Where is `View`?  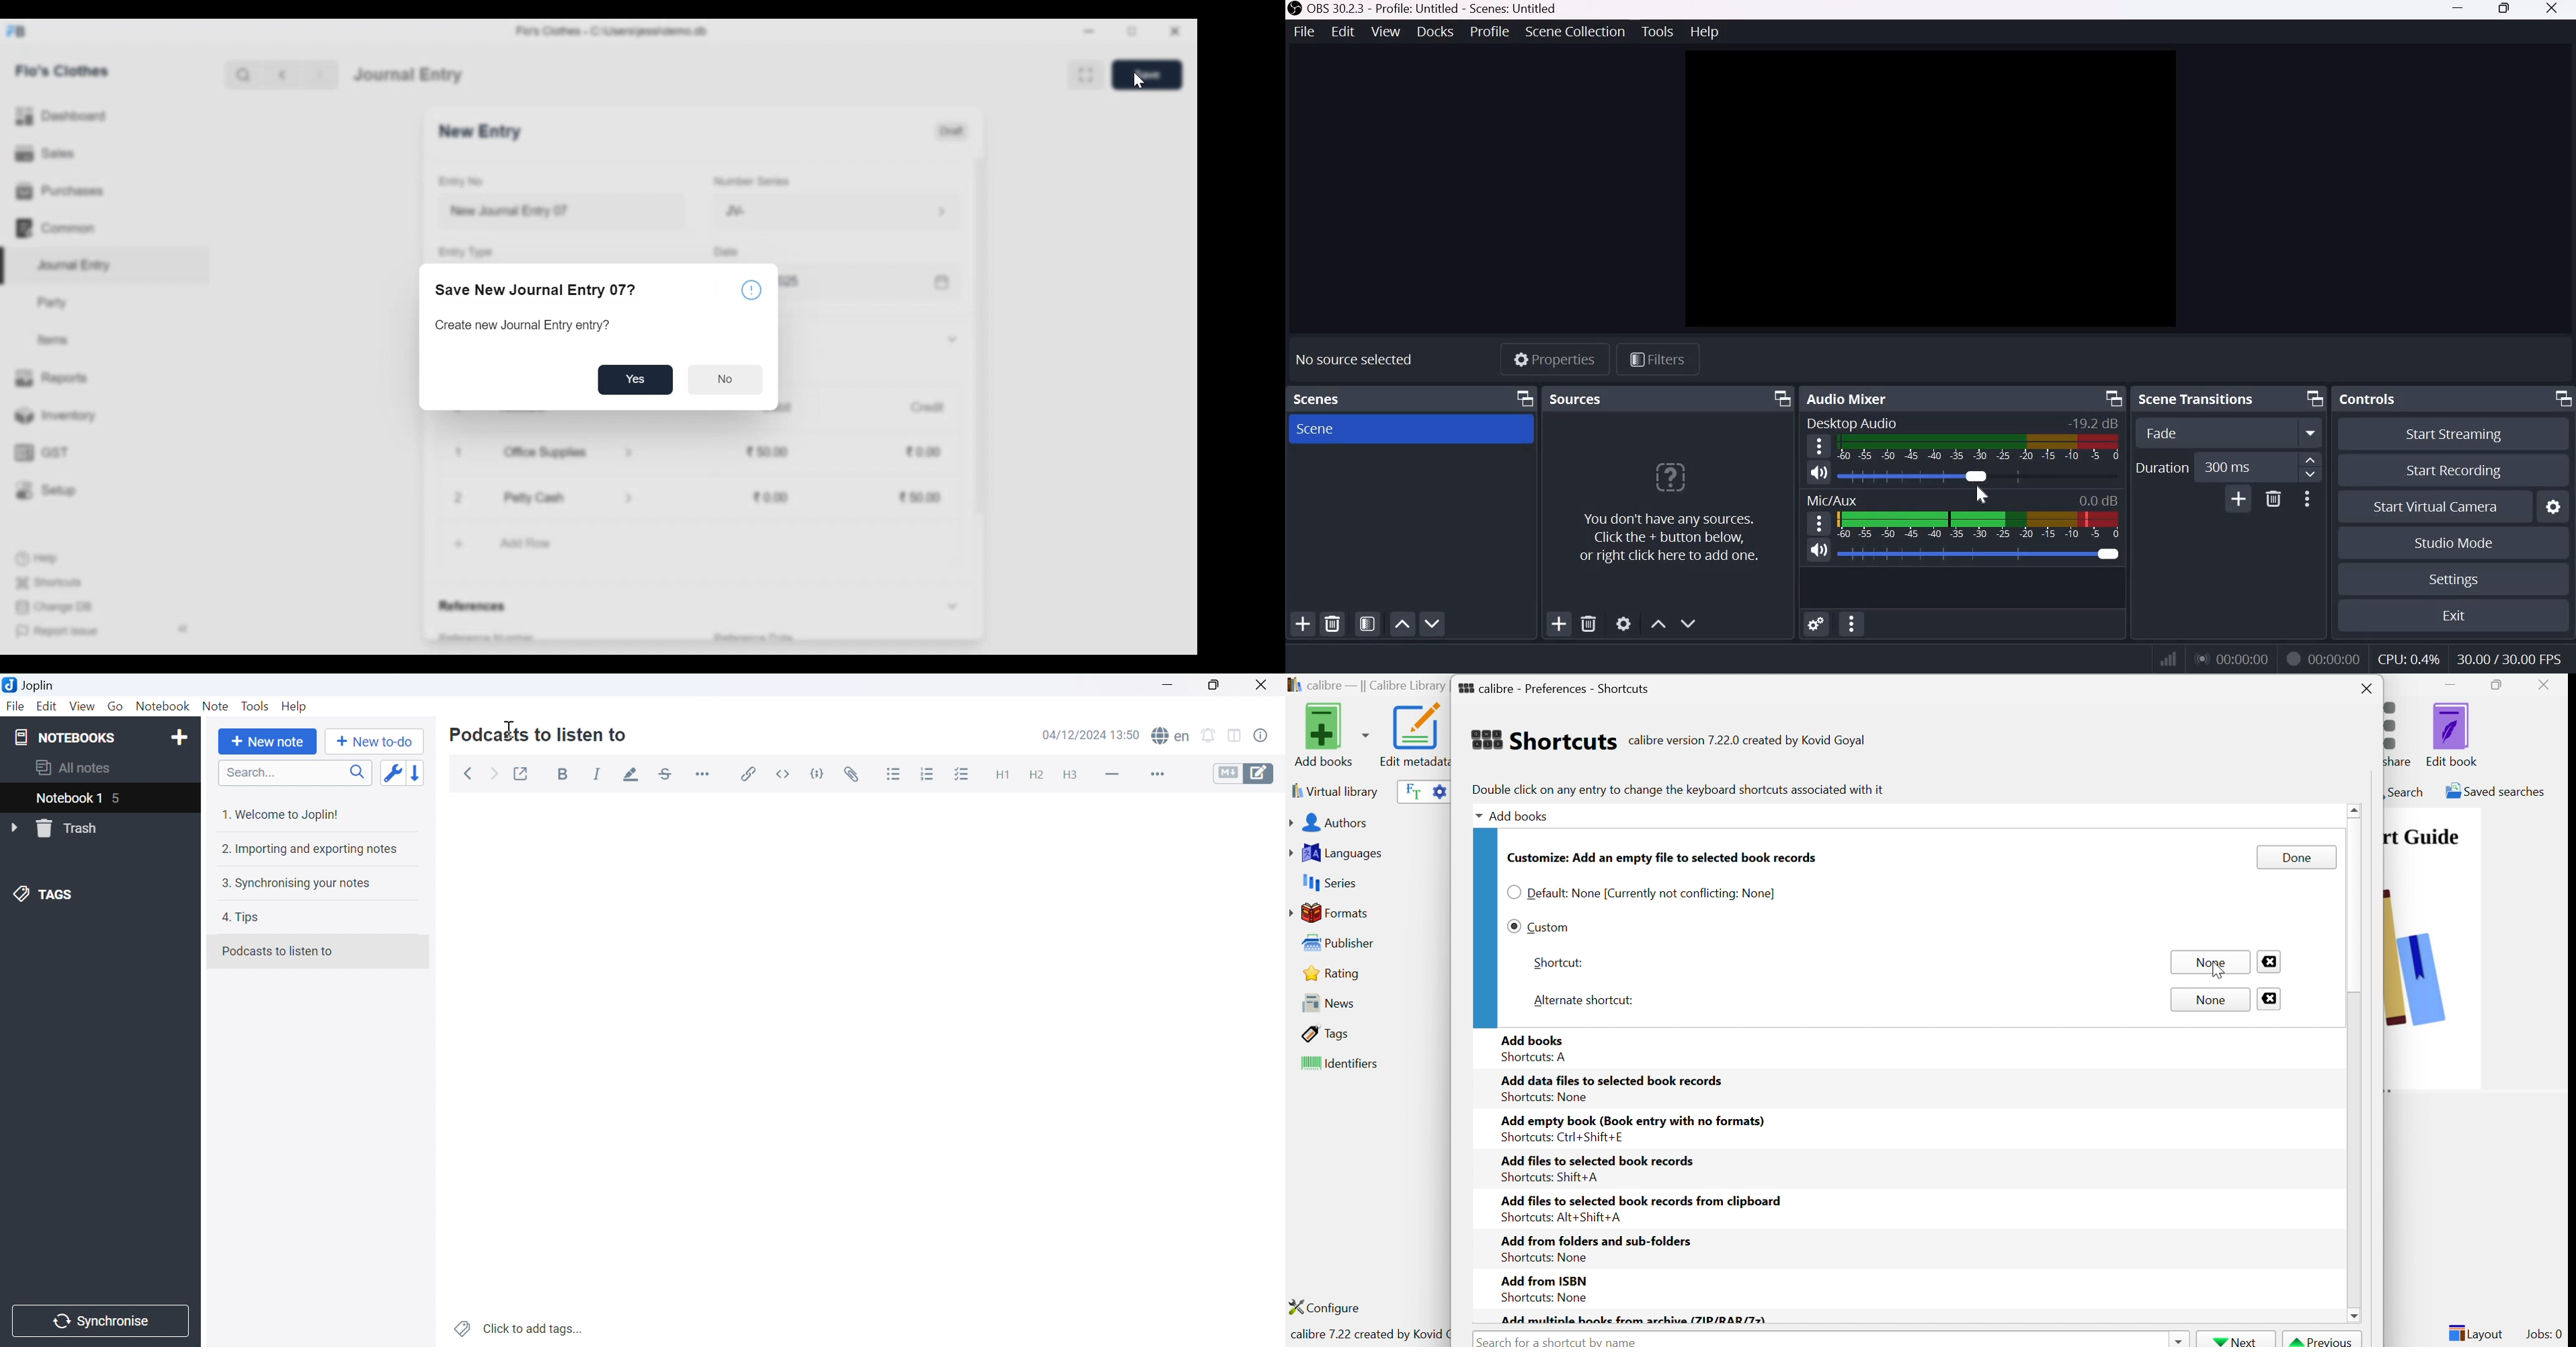 View is located at coordinates (1385, 32).